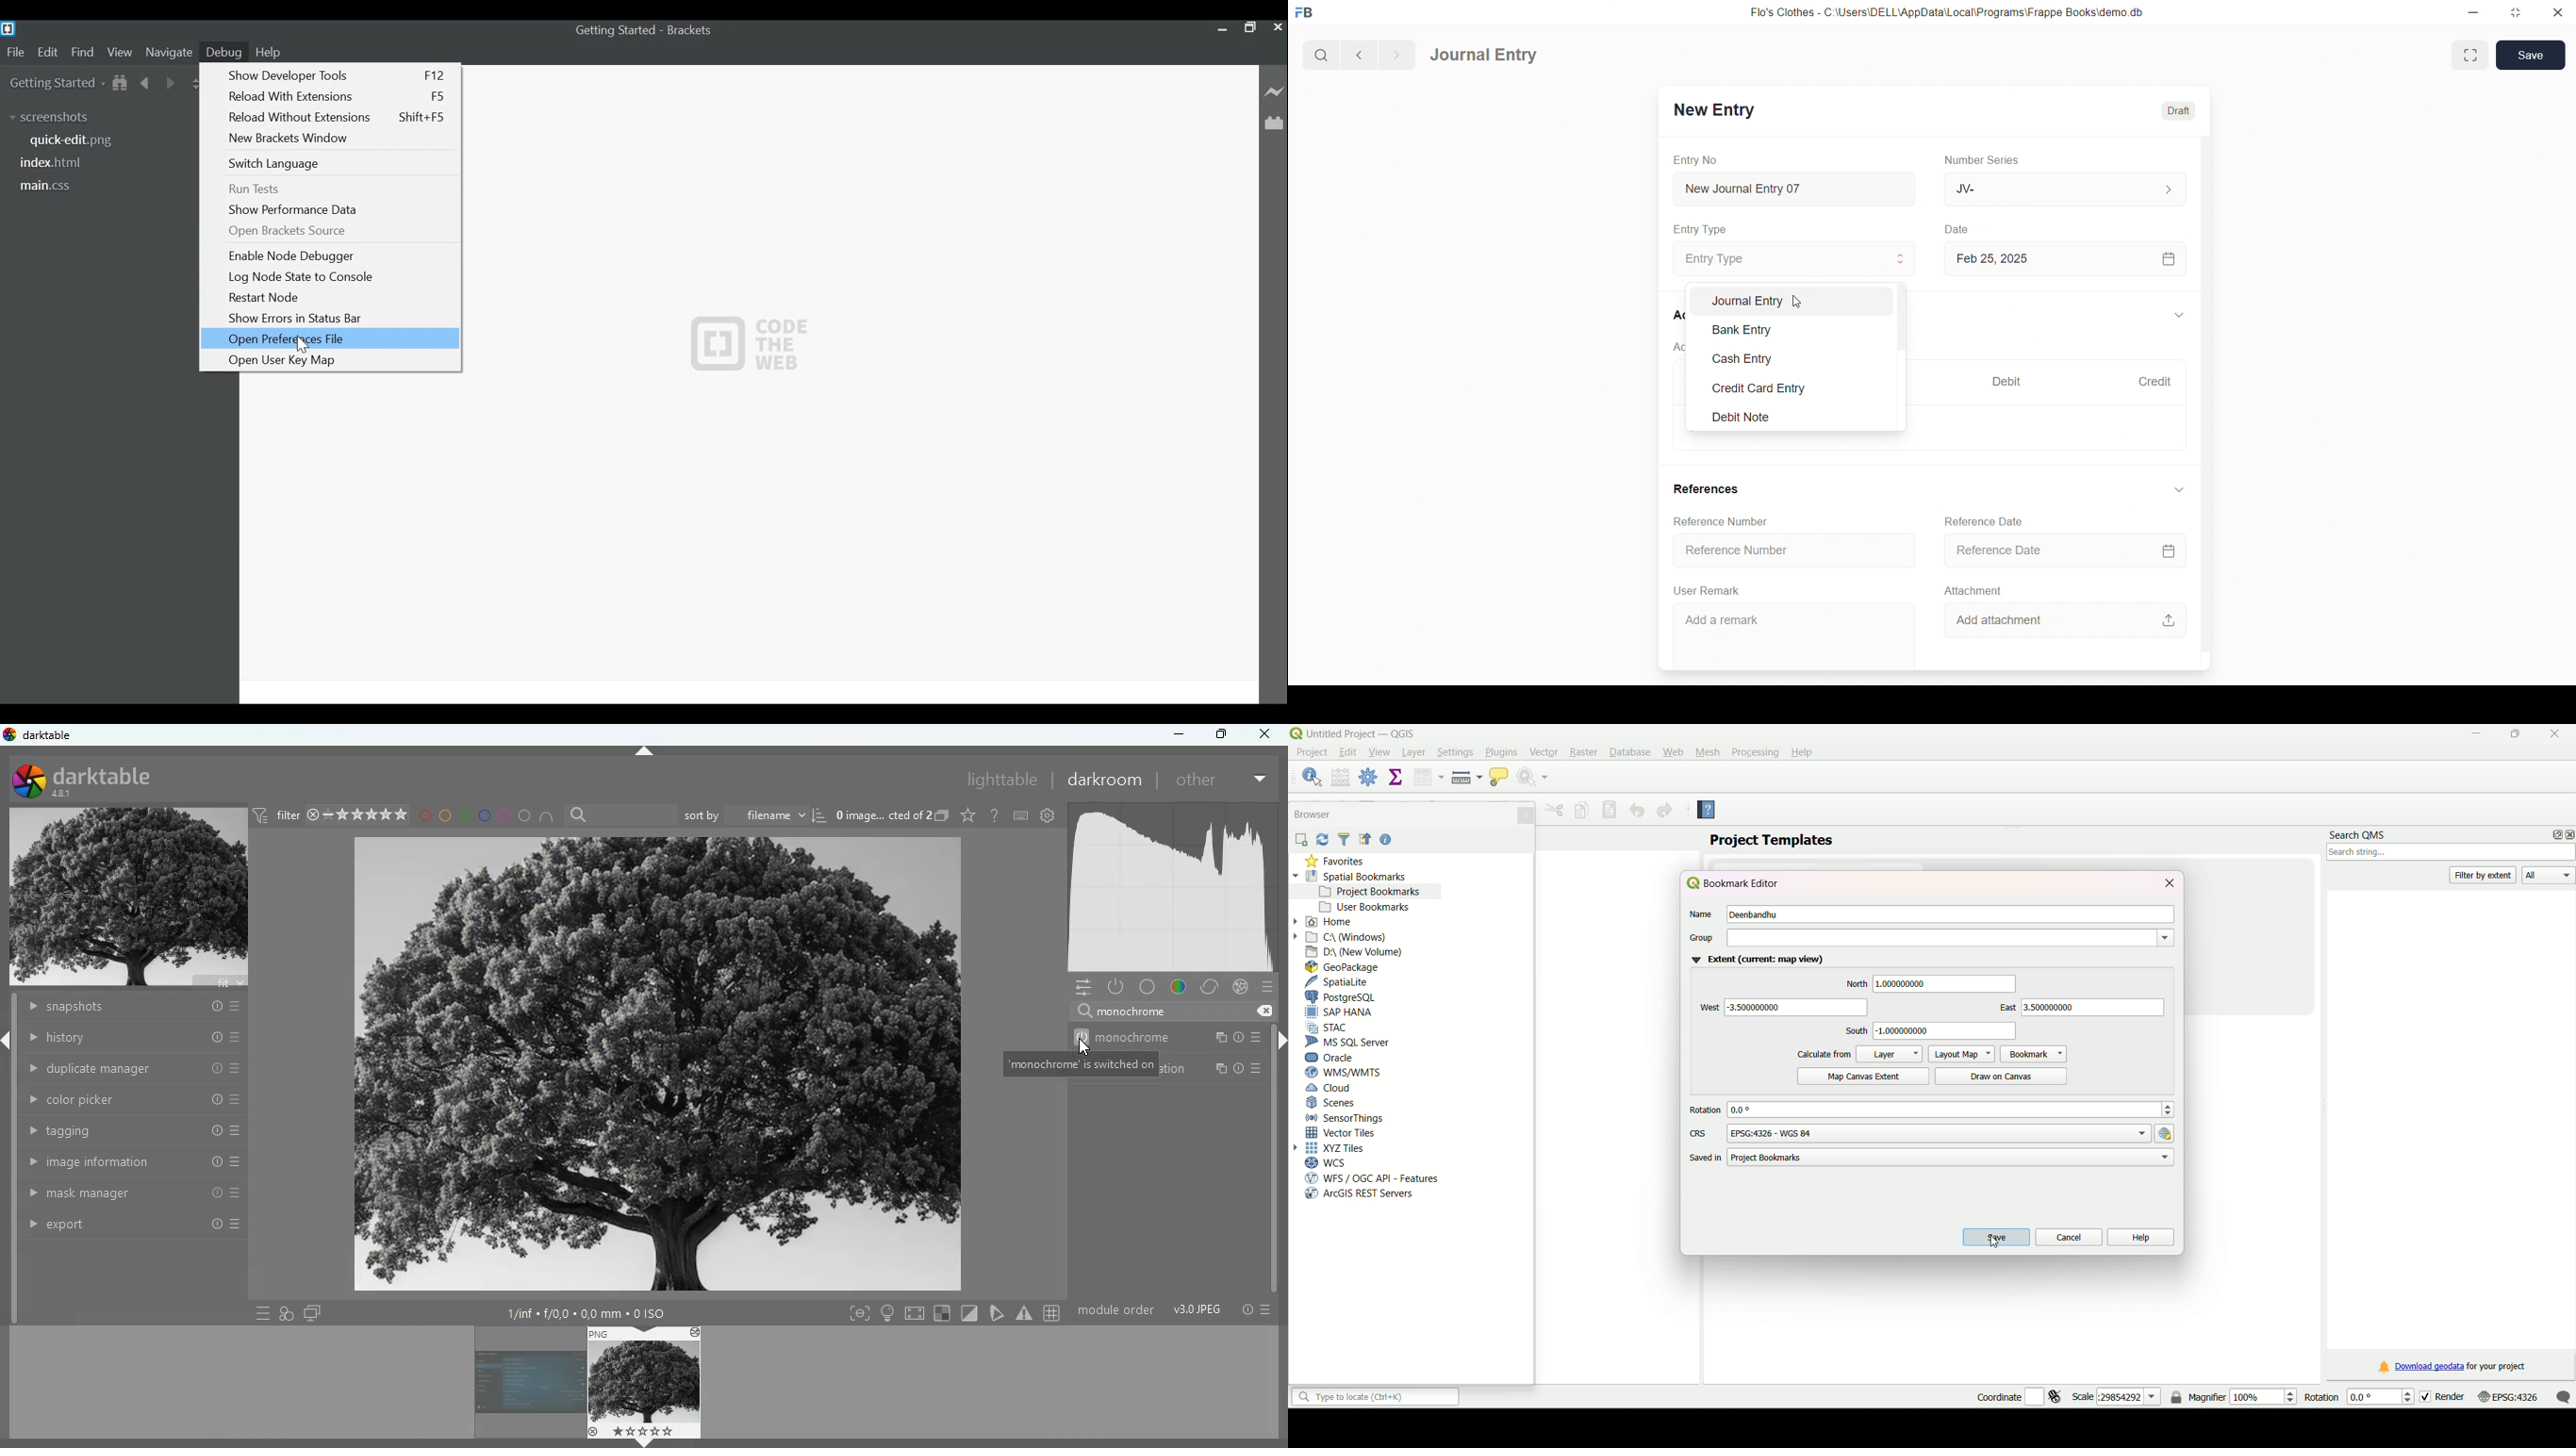 The image size is (2576, 1456). What do you see at coordinates (2065, 552) in the screenshot?
I see `Reference Date` at bounding box center [2065, 552].